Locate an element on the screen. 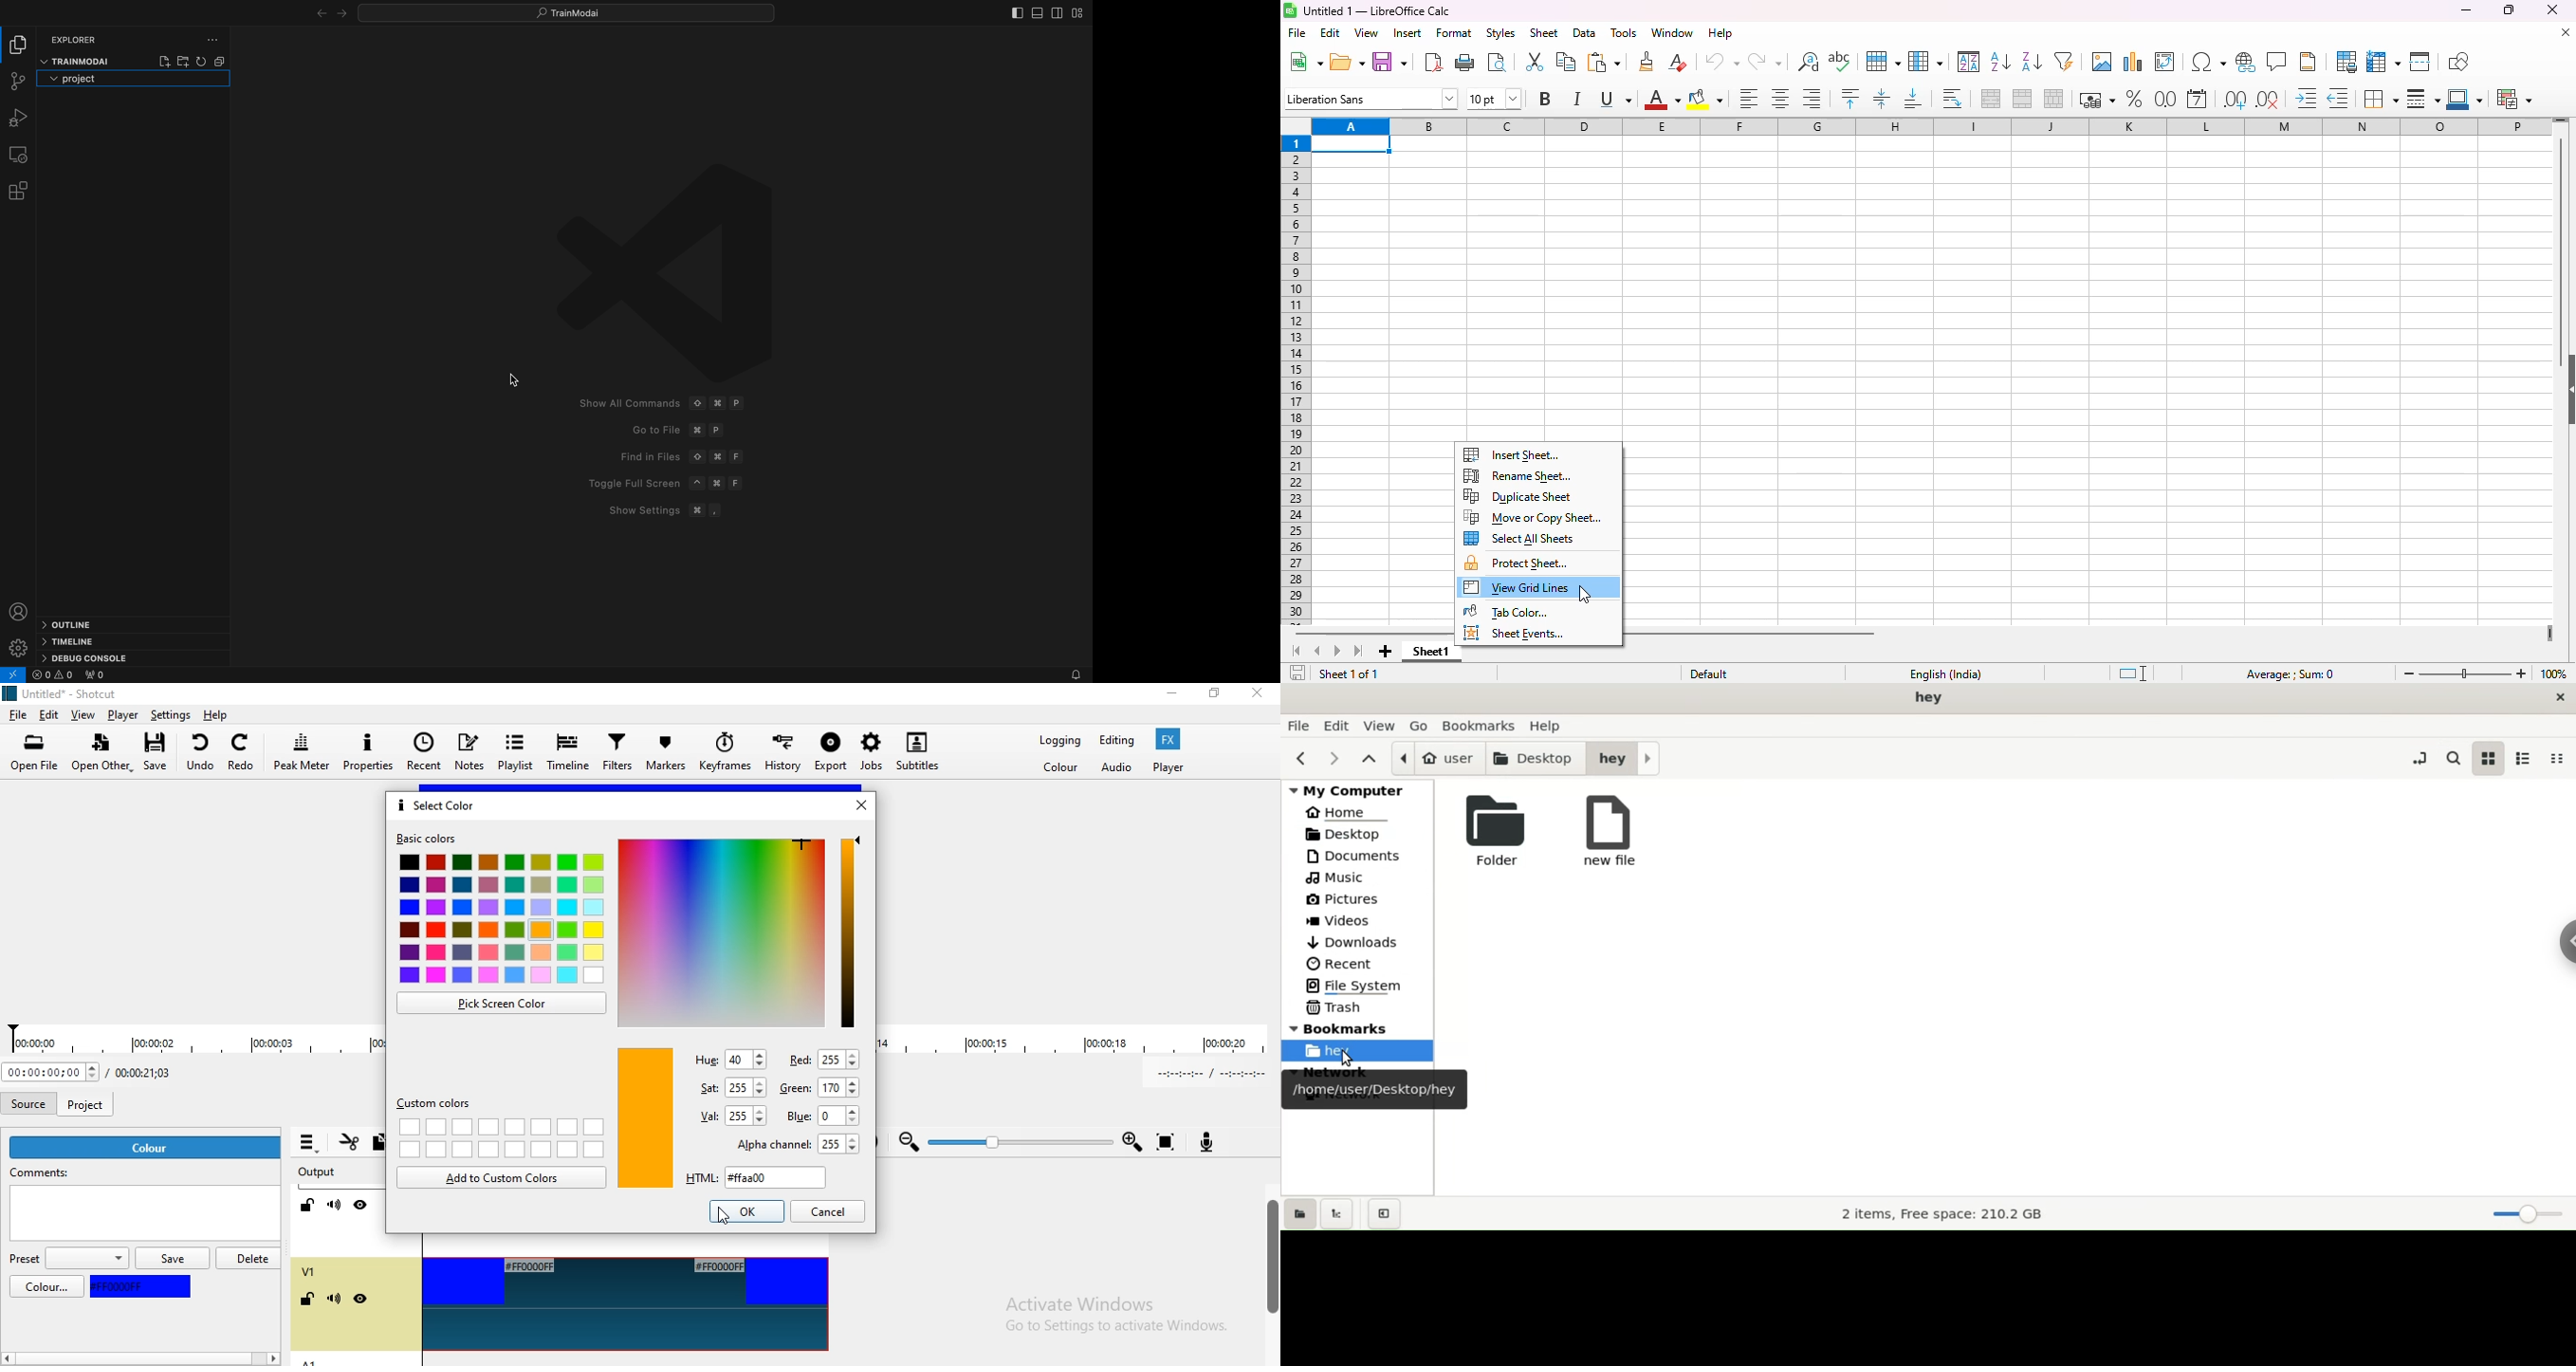 The height and width of the screenshot is (1372, 2576). bold is located at coordinates (1545, 98).